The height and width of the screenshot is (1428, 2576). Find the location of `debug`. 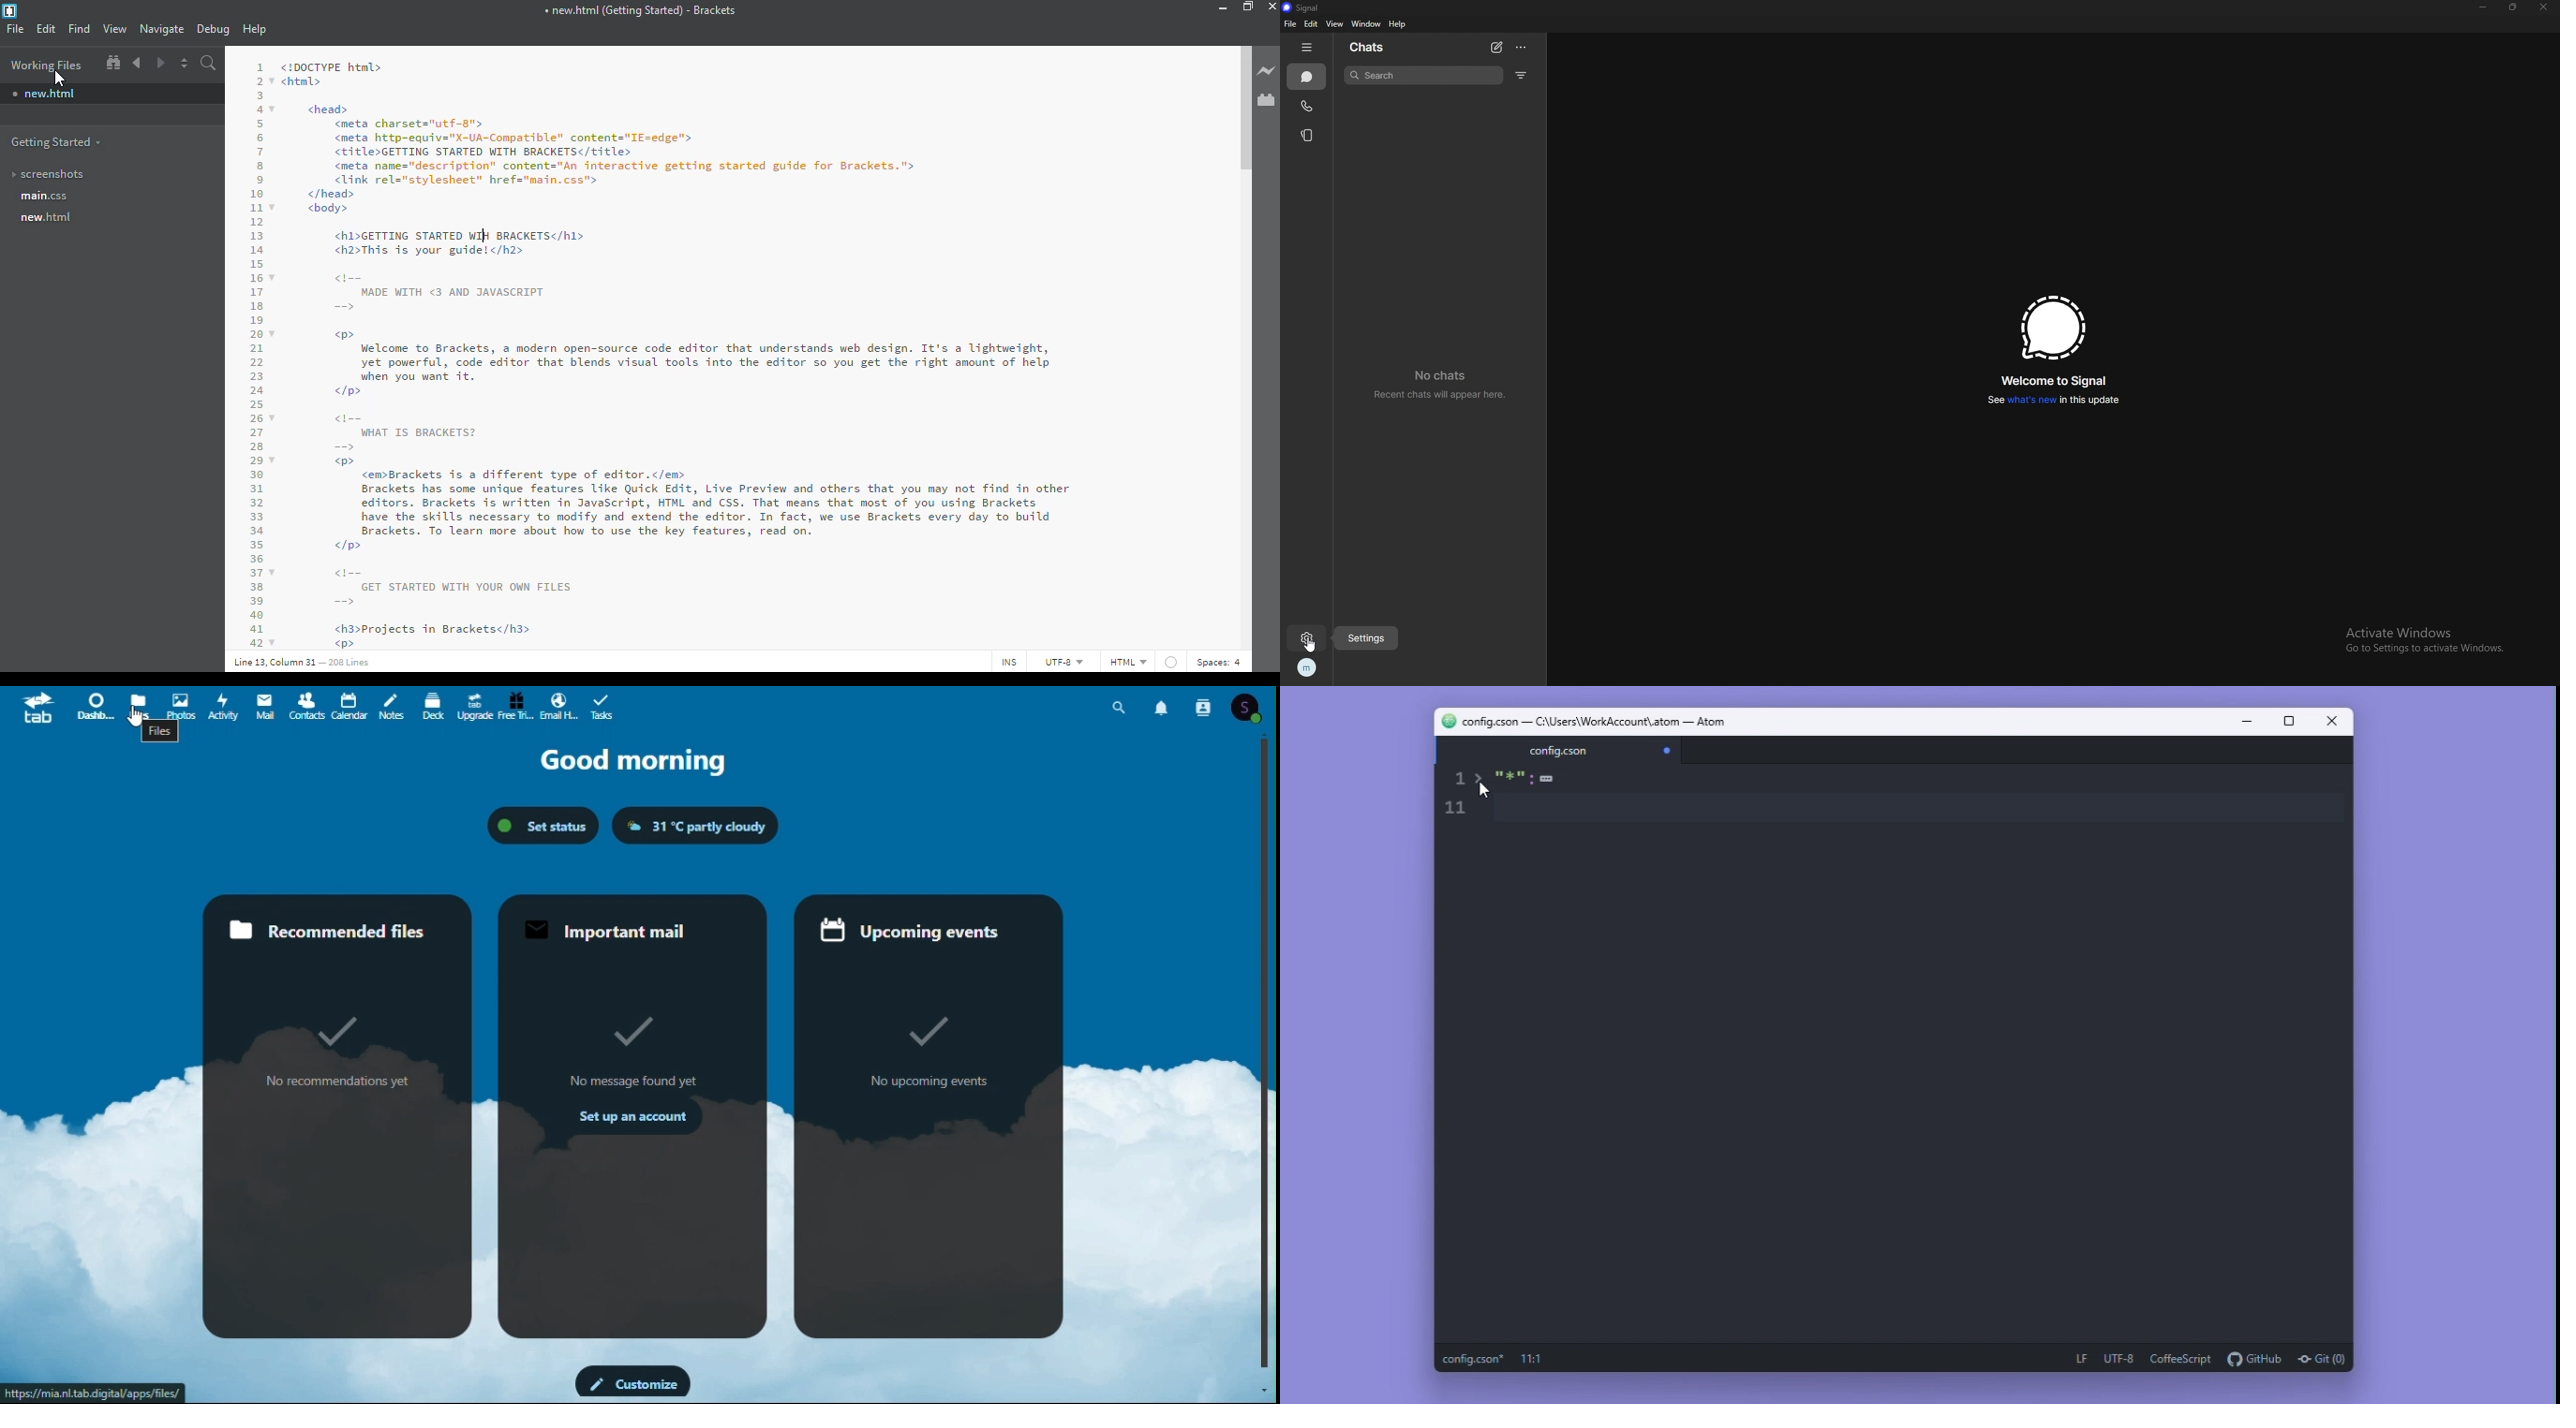

debug is located at coordinates (213, 30).